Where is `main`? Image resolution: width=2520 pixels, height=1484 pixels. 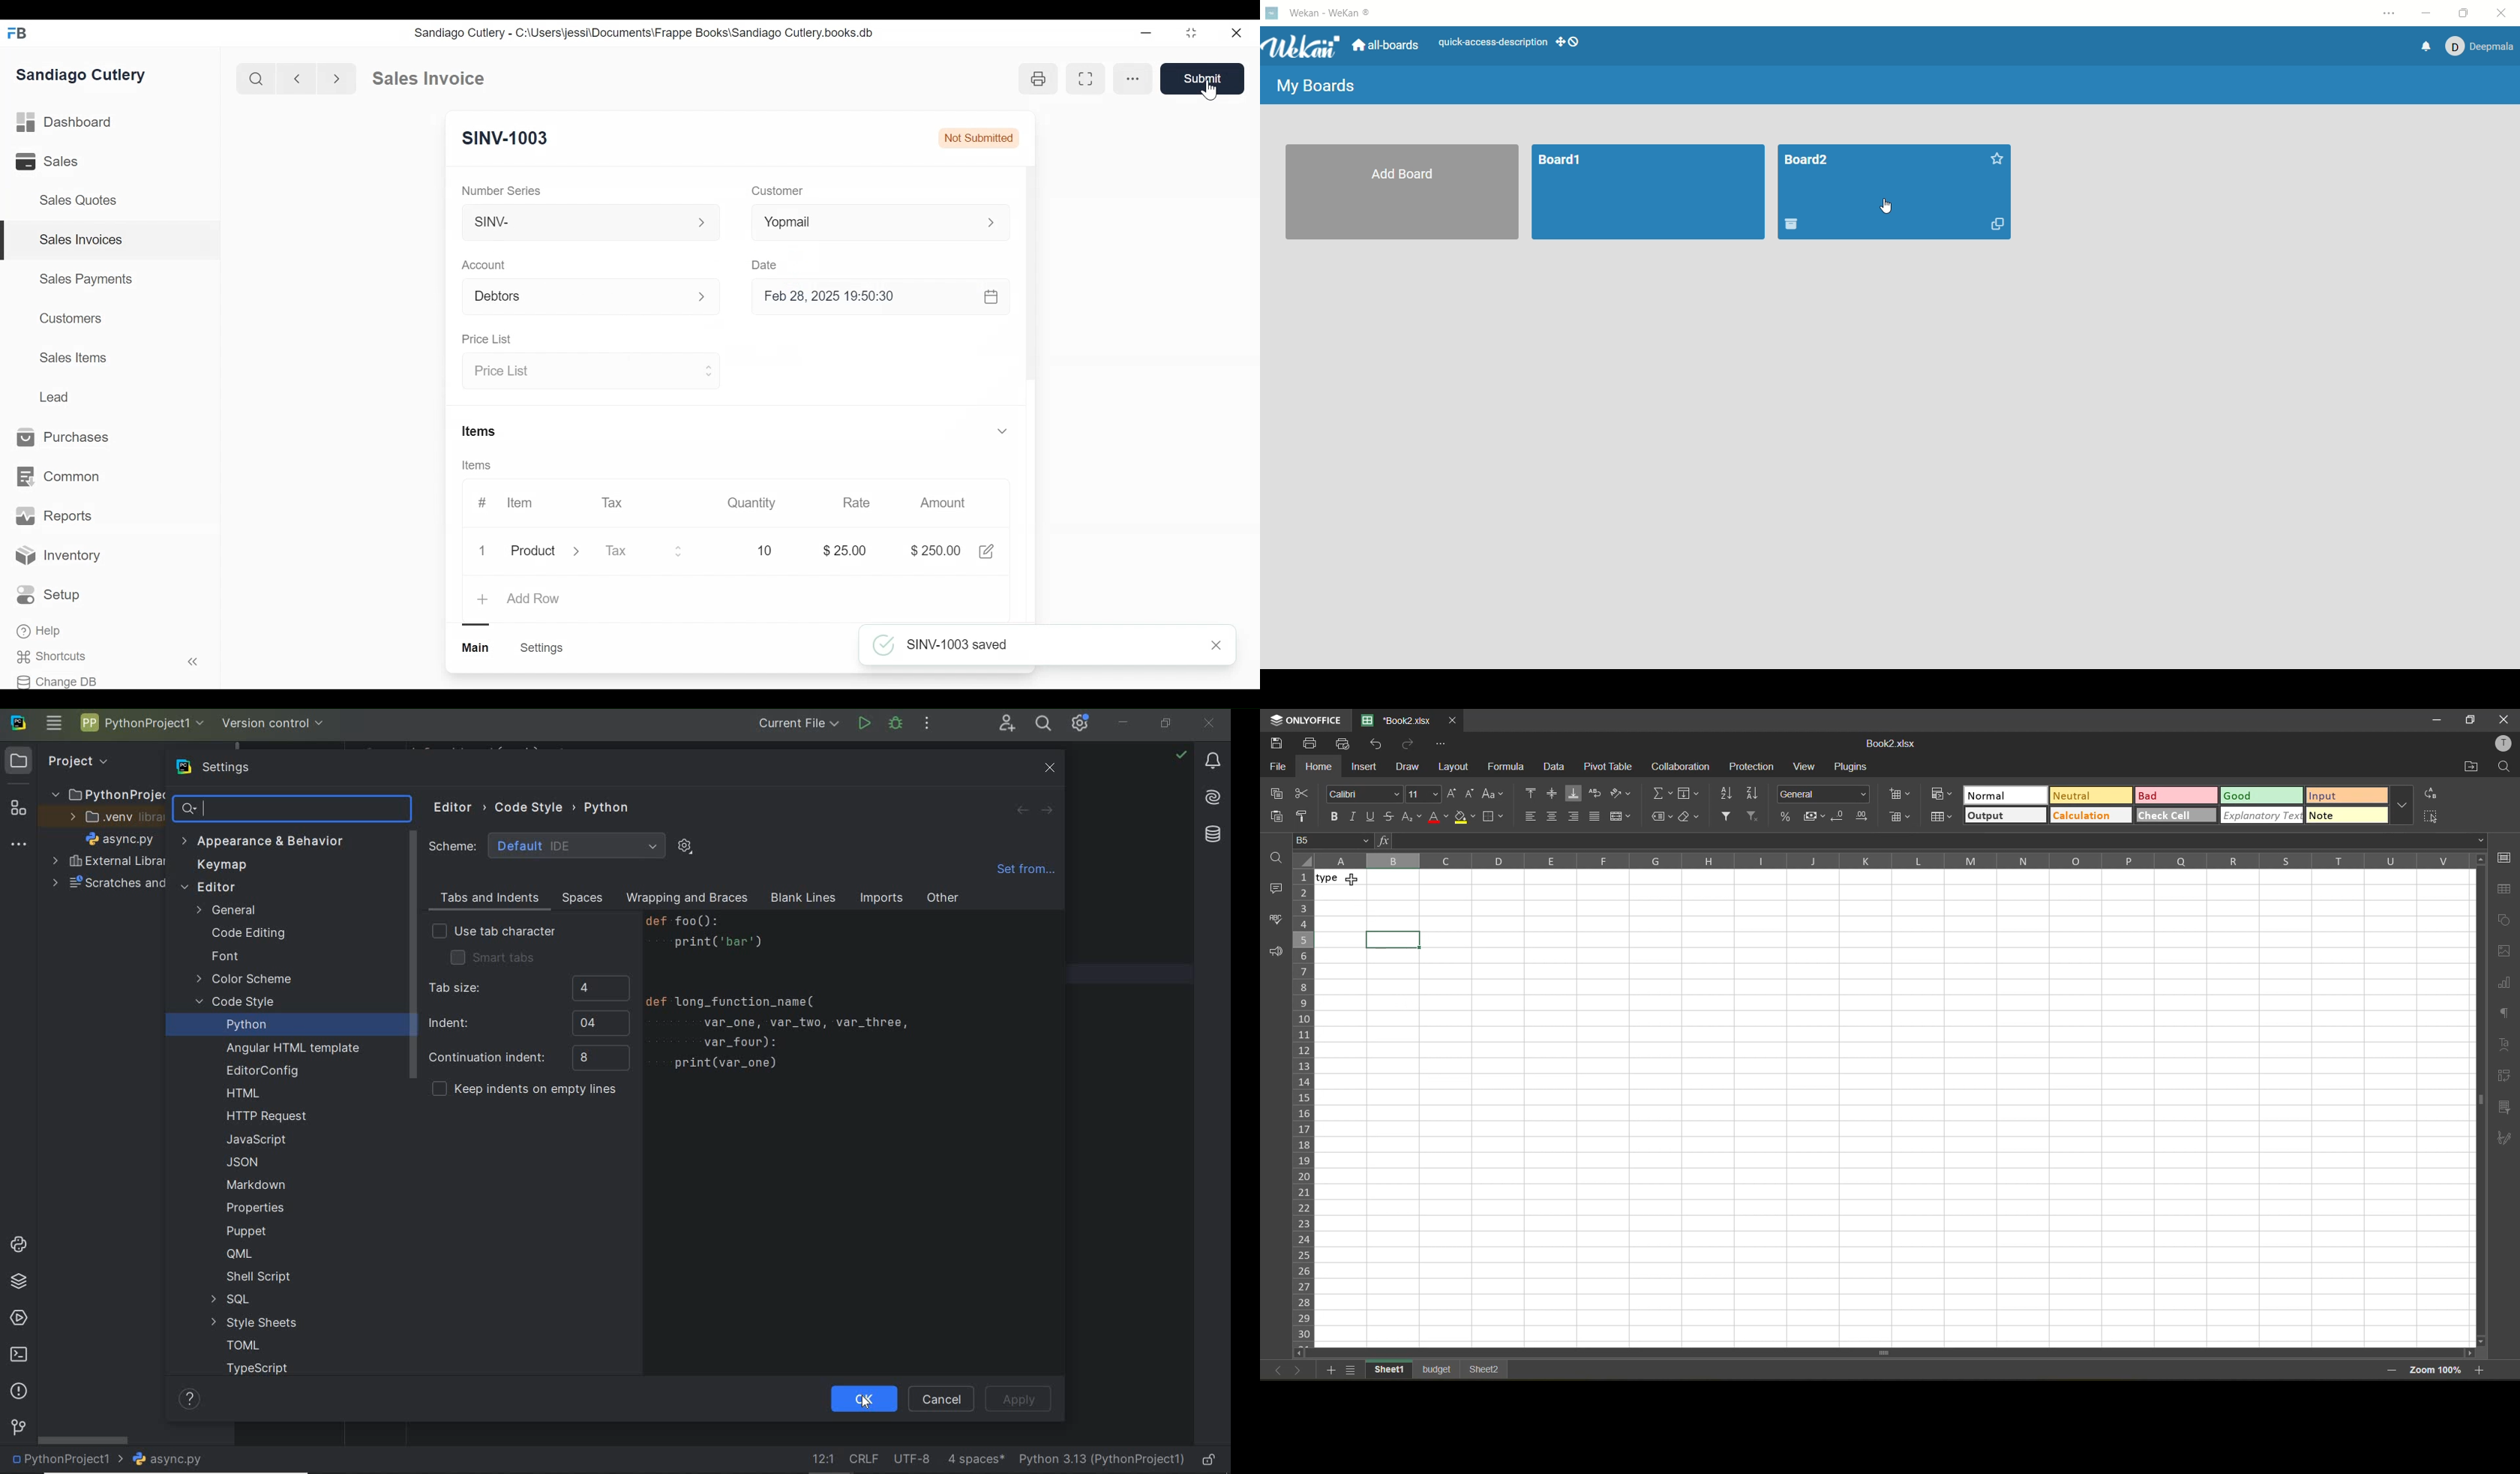 main is located at coordinates (477, 648).